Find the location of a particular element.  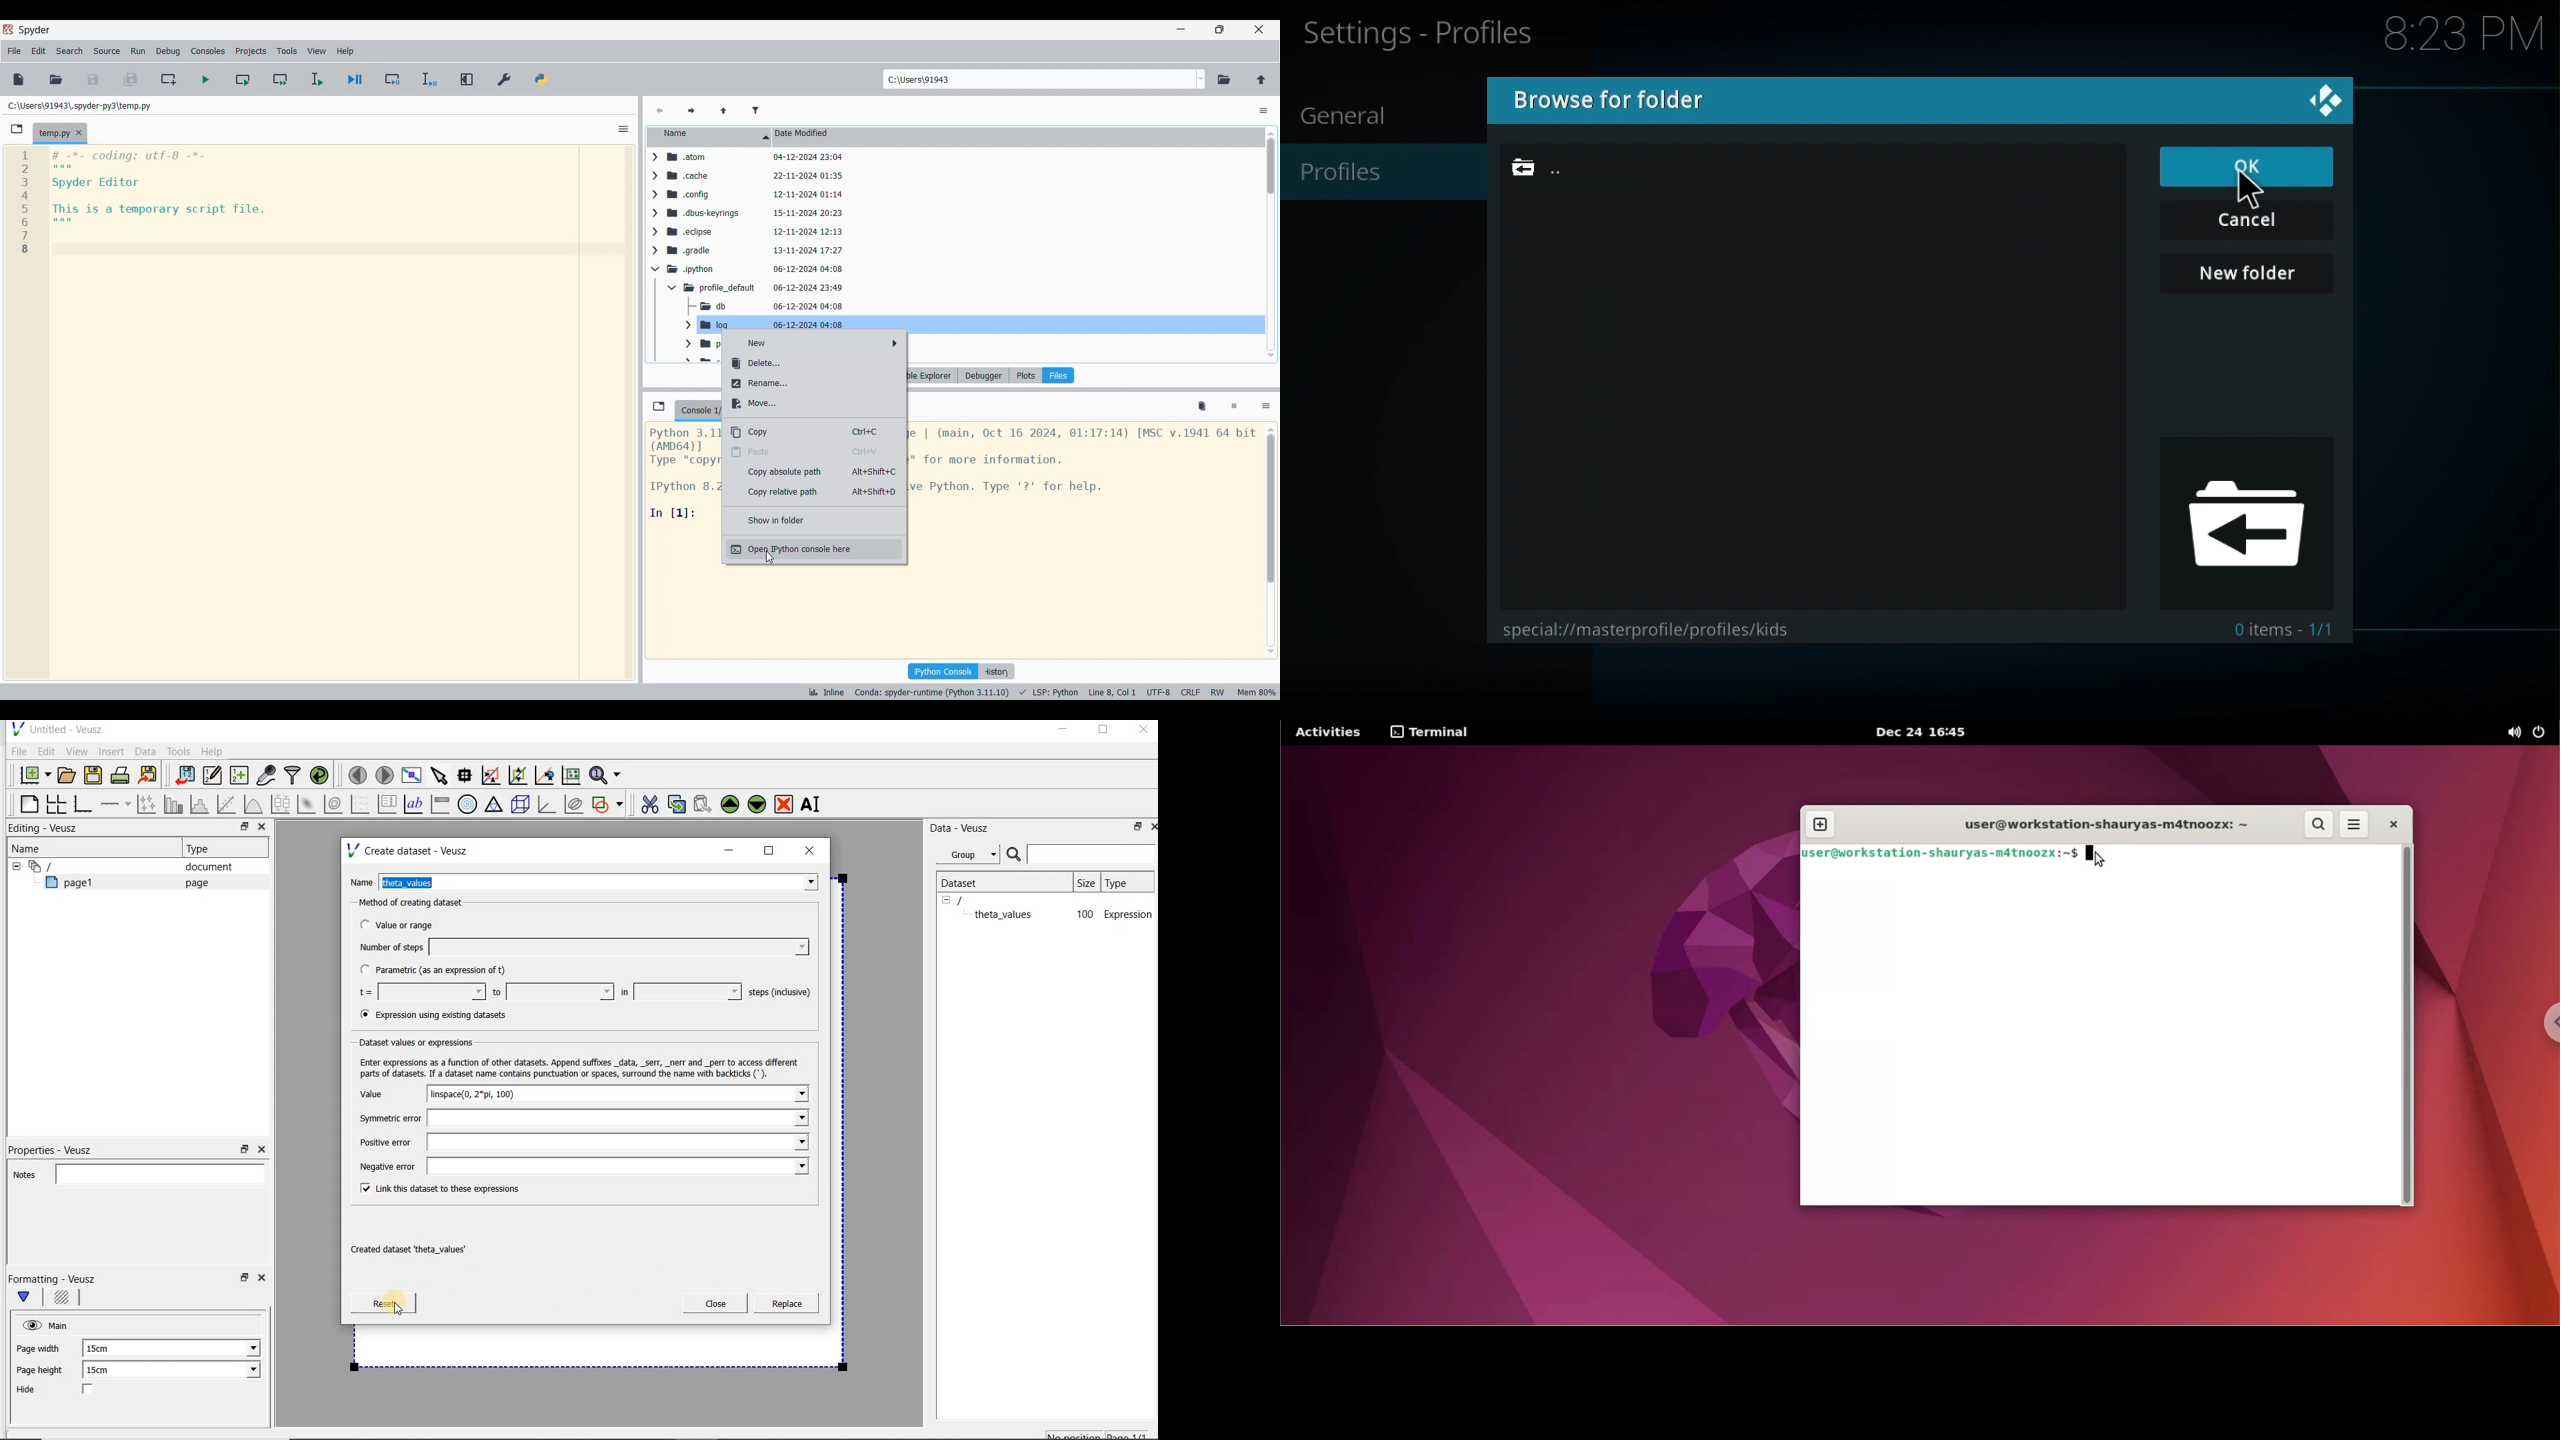

Untitled - Veusz is located at coordinates (56, 728).